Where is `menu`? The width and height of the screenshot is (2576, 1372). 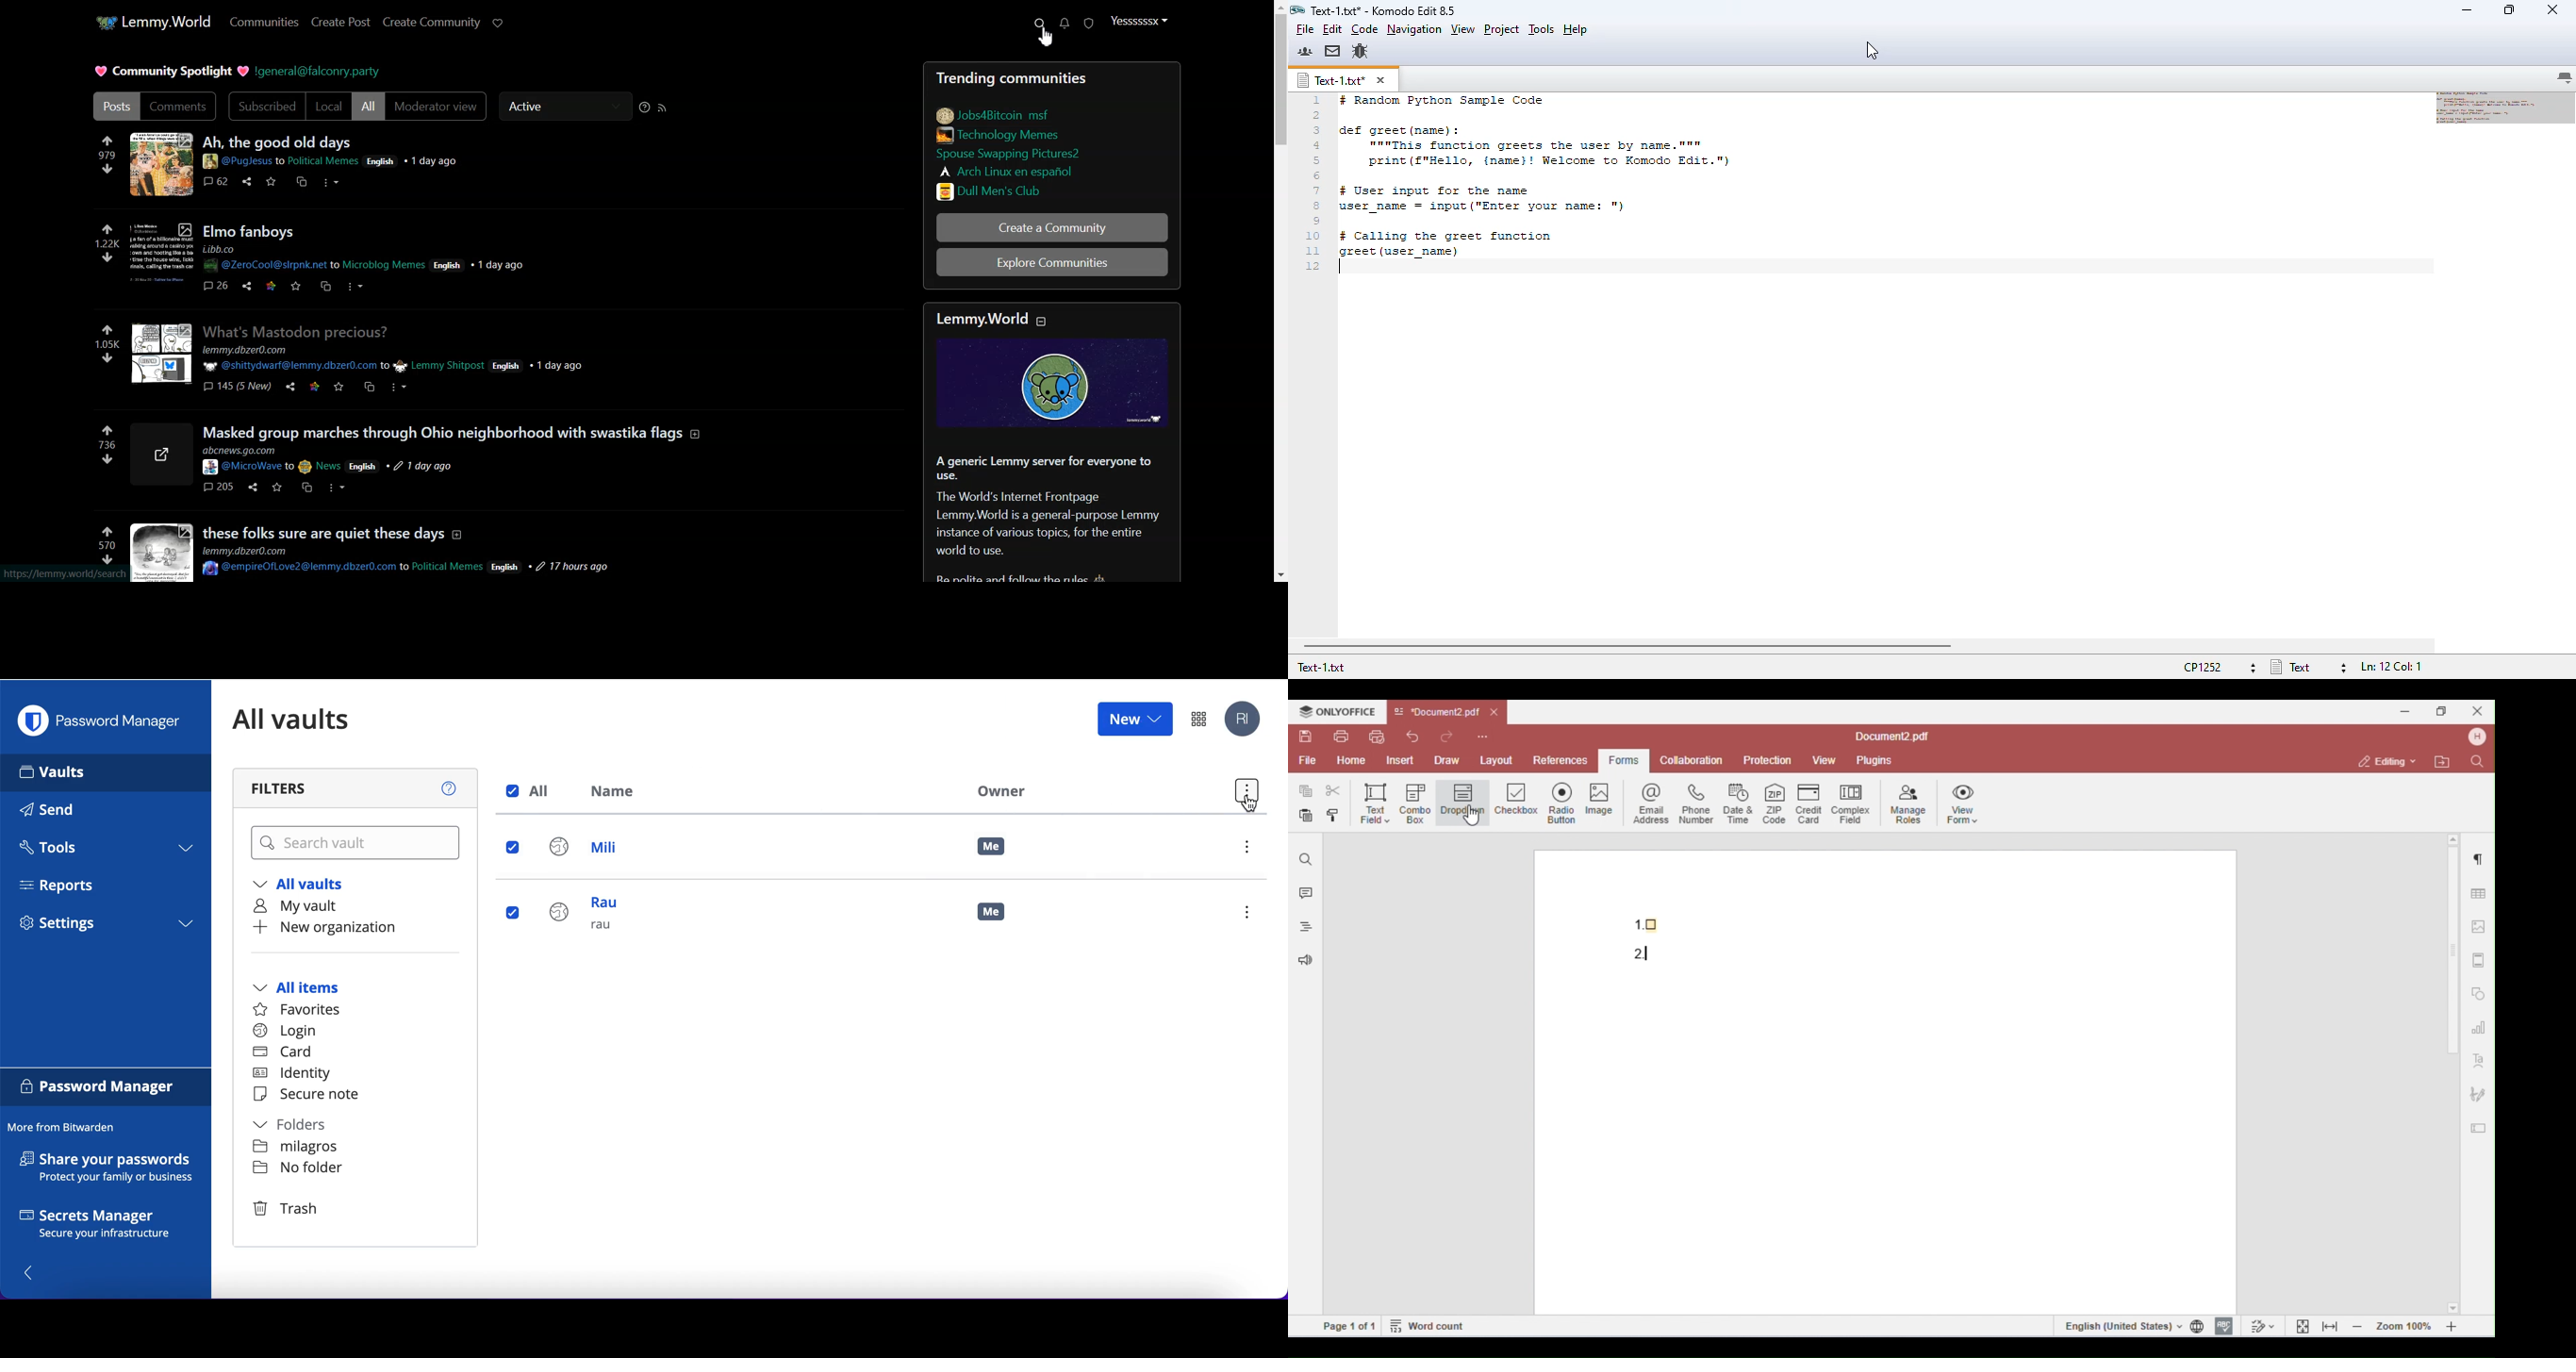
menu is located at coordinates (1245, 793).